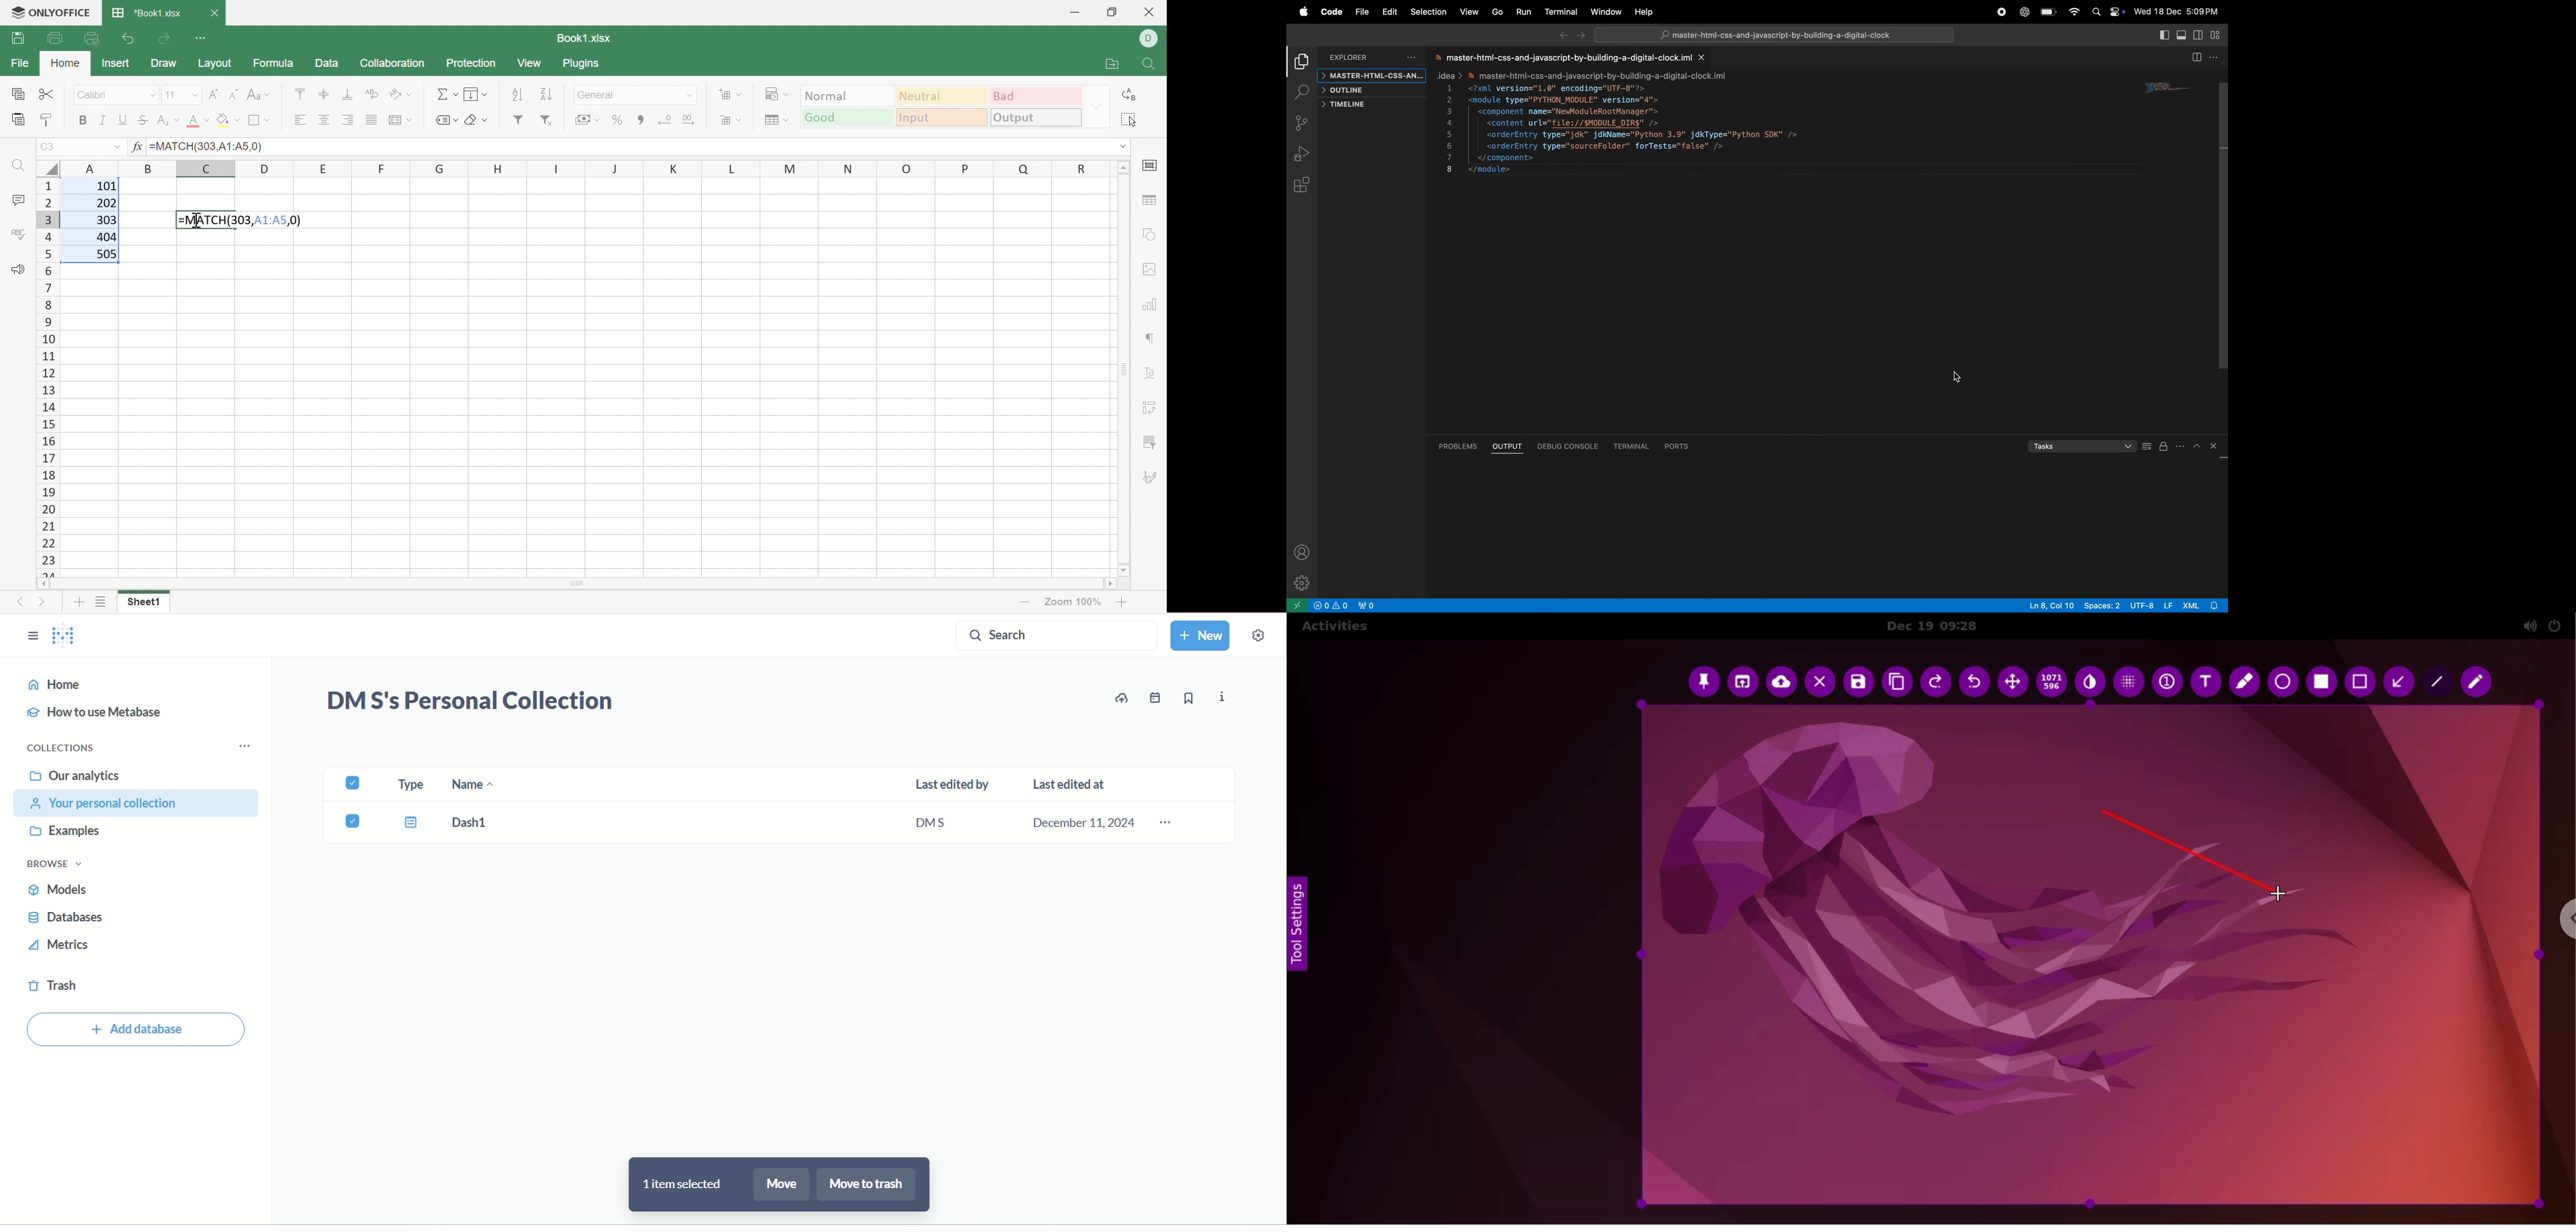  I want to click on Clear, so click(475, 118).